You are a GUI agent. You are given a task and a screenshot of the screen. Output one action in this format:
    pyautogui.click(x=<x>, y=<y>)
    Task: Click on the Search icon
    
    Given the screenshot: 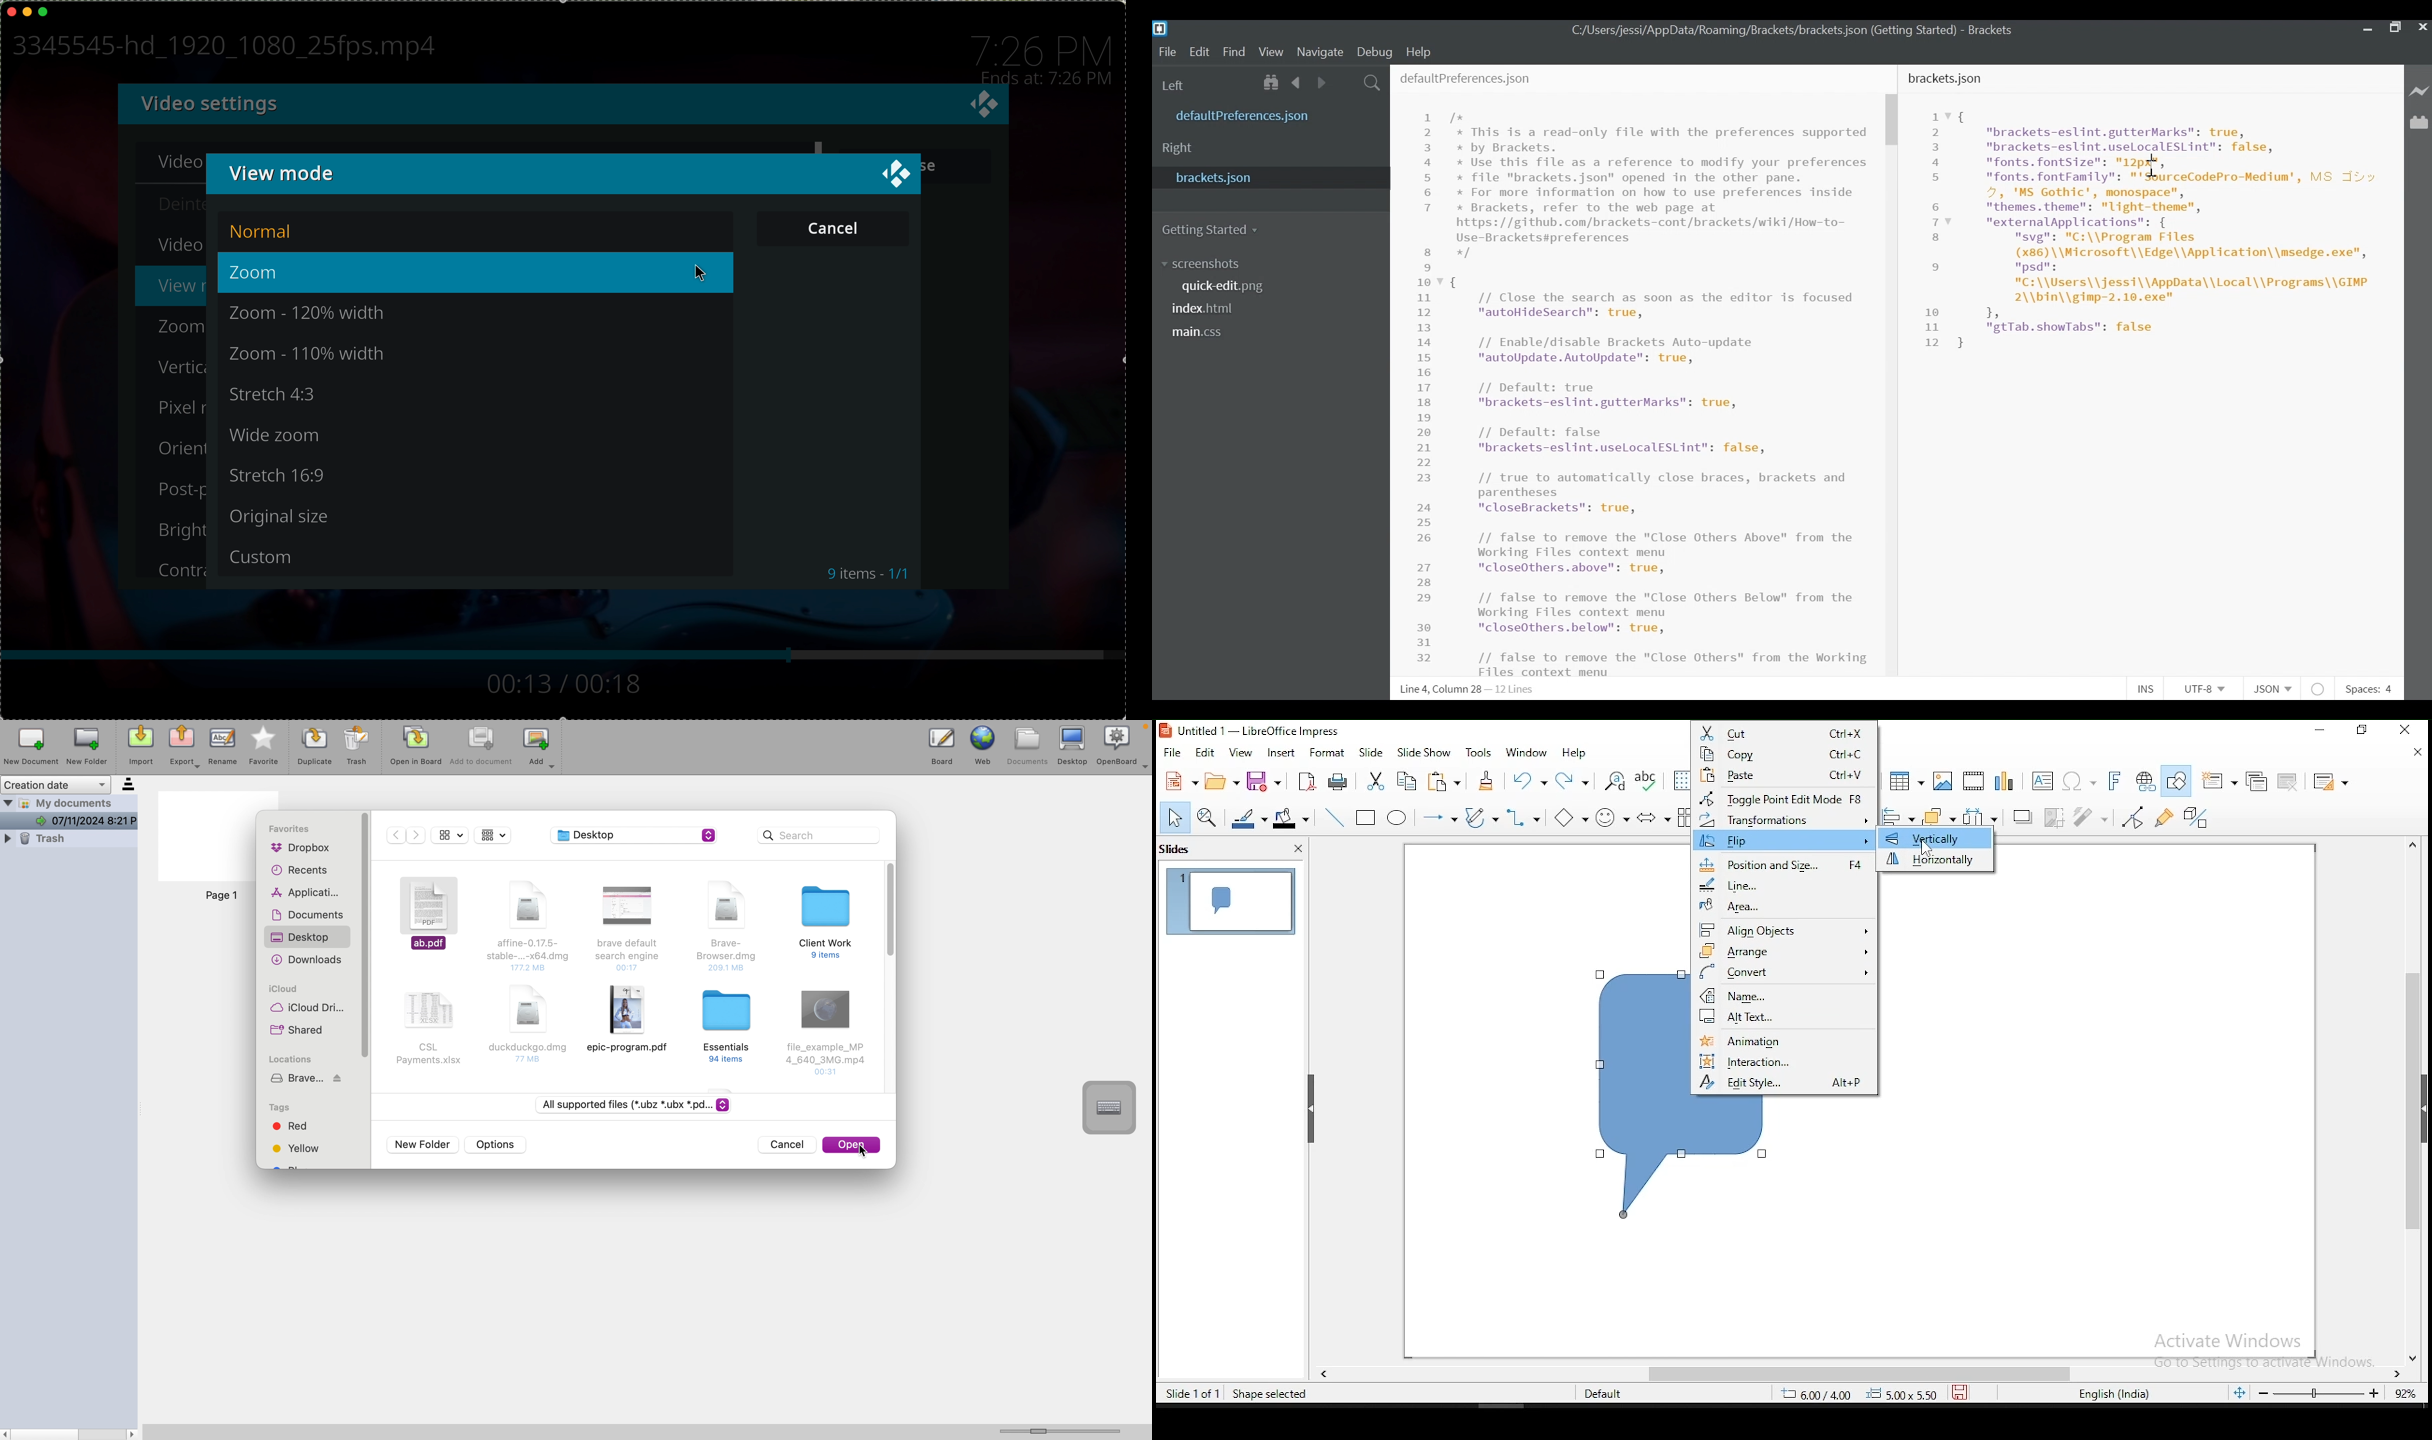 What is the action you would take?
    pyautogui.click(x=1373, y=83)
    